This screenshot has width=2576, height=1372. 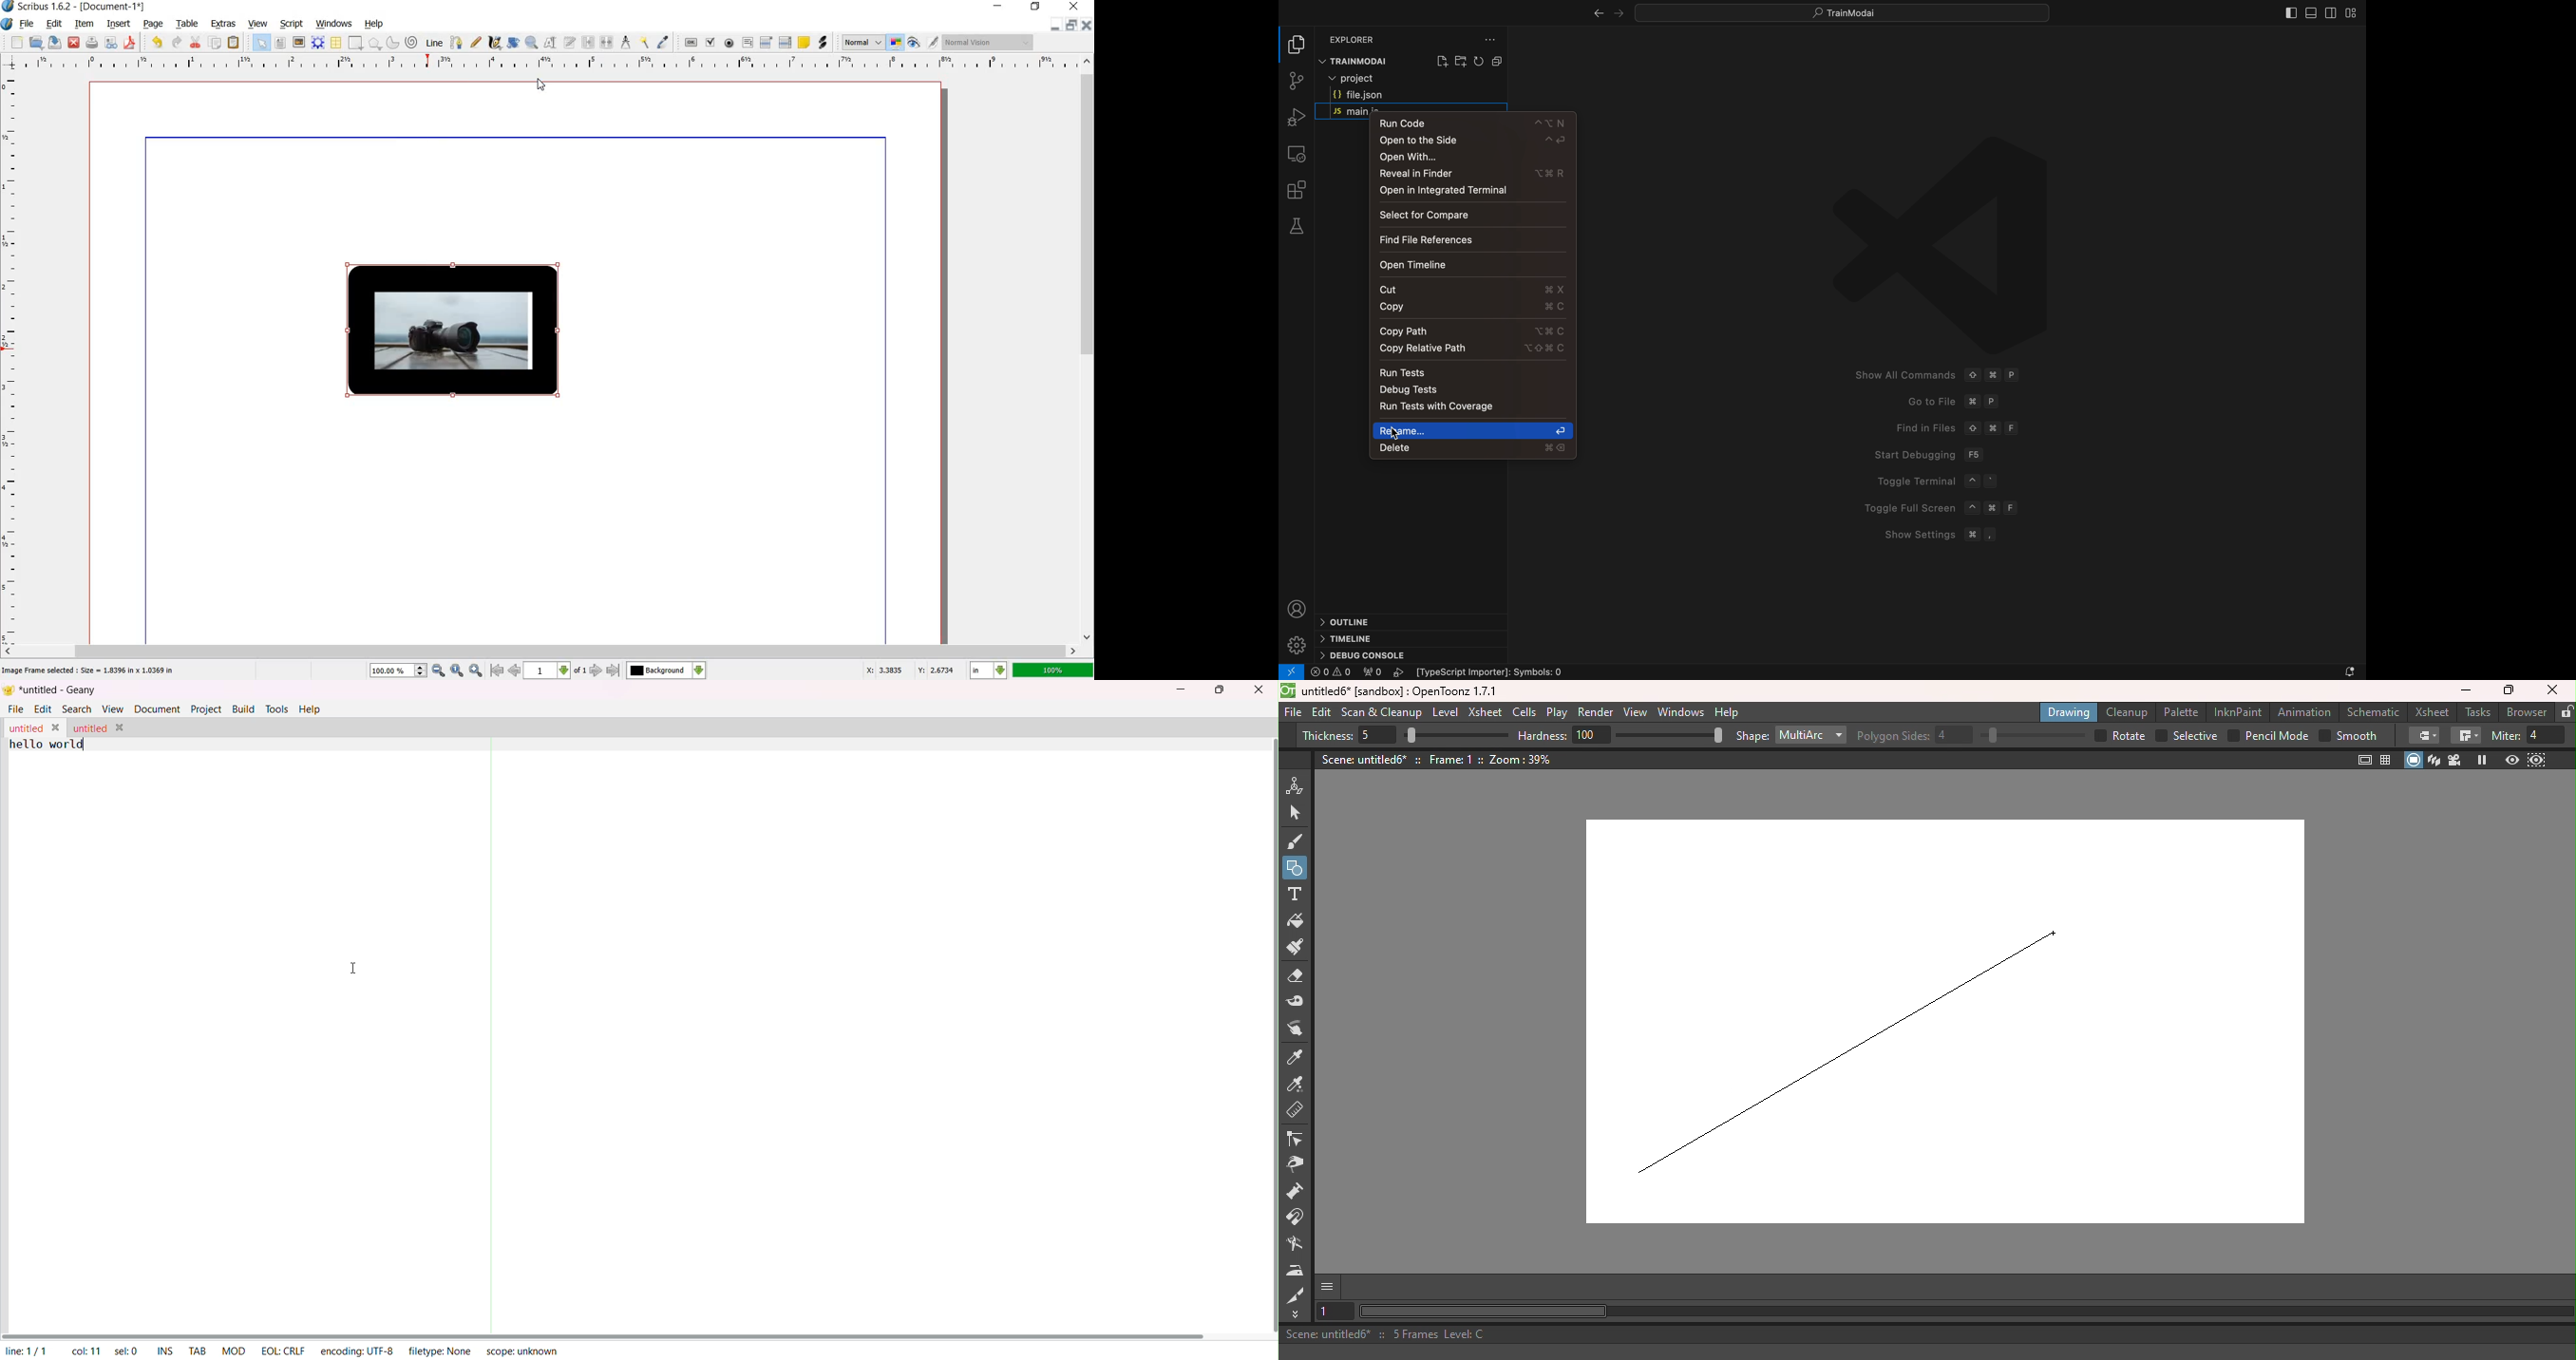 What do you see at coordinates (1036, 7) in the screenshot?
I see `restore` at bounding box center [1036, 7].